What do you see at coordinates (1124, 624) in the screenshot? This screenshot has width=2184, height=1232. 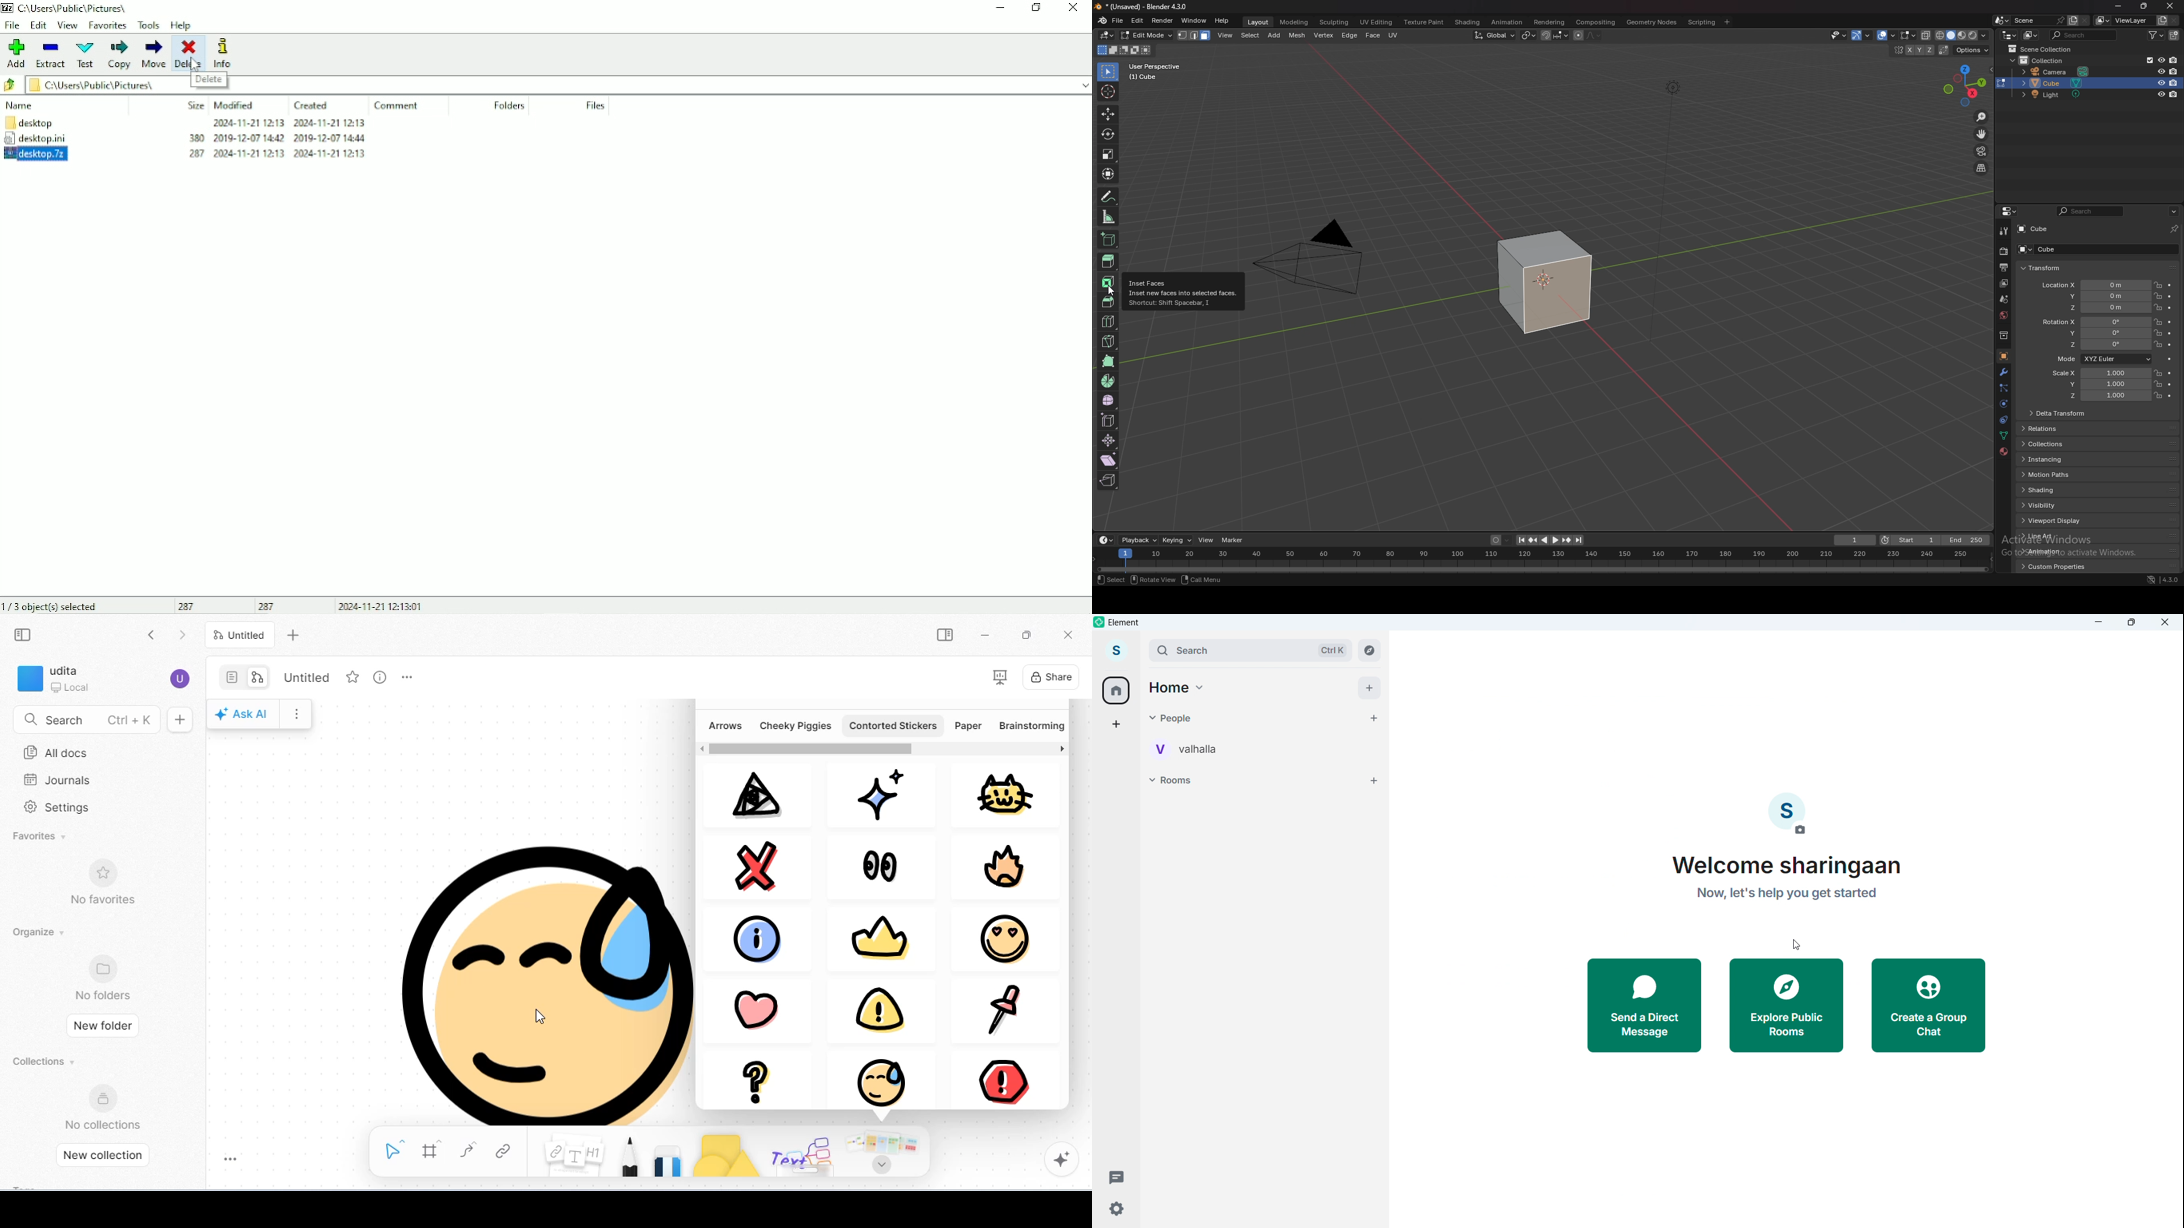 I see `element` at bounding box center [1124, 624].